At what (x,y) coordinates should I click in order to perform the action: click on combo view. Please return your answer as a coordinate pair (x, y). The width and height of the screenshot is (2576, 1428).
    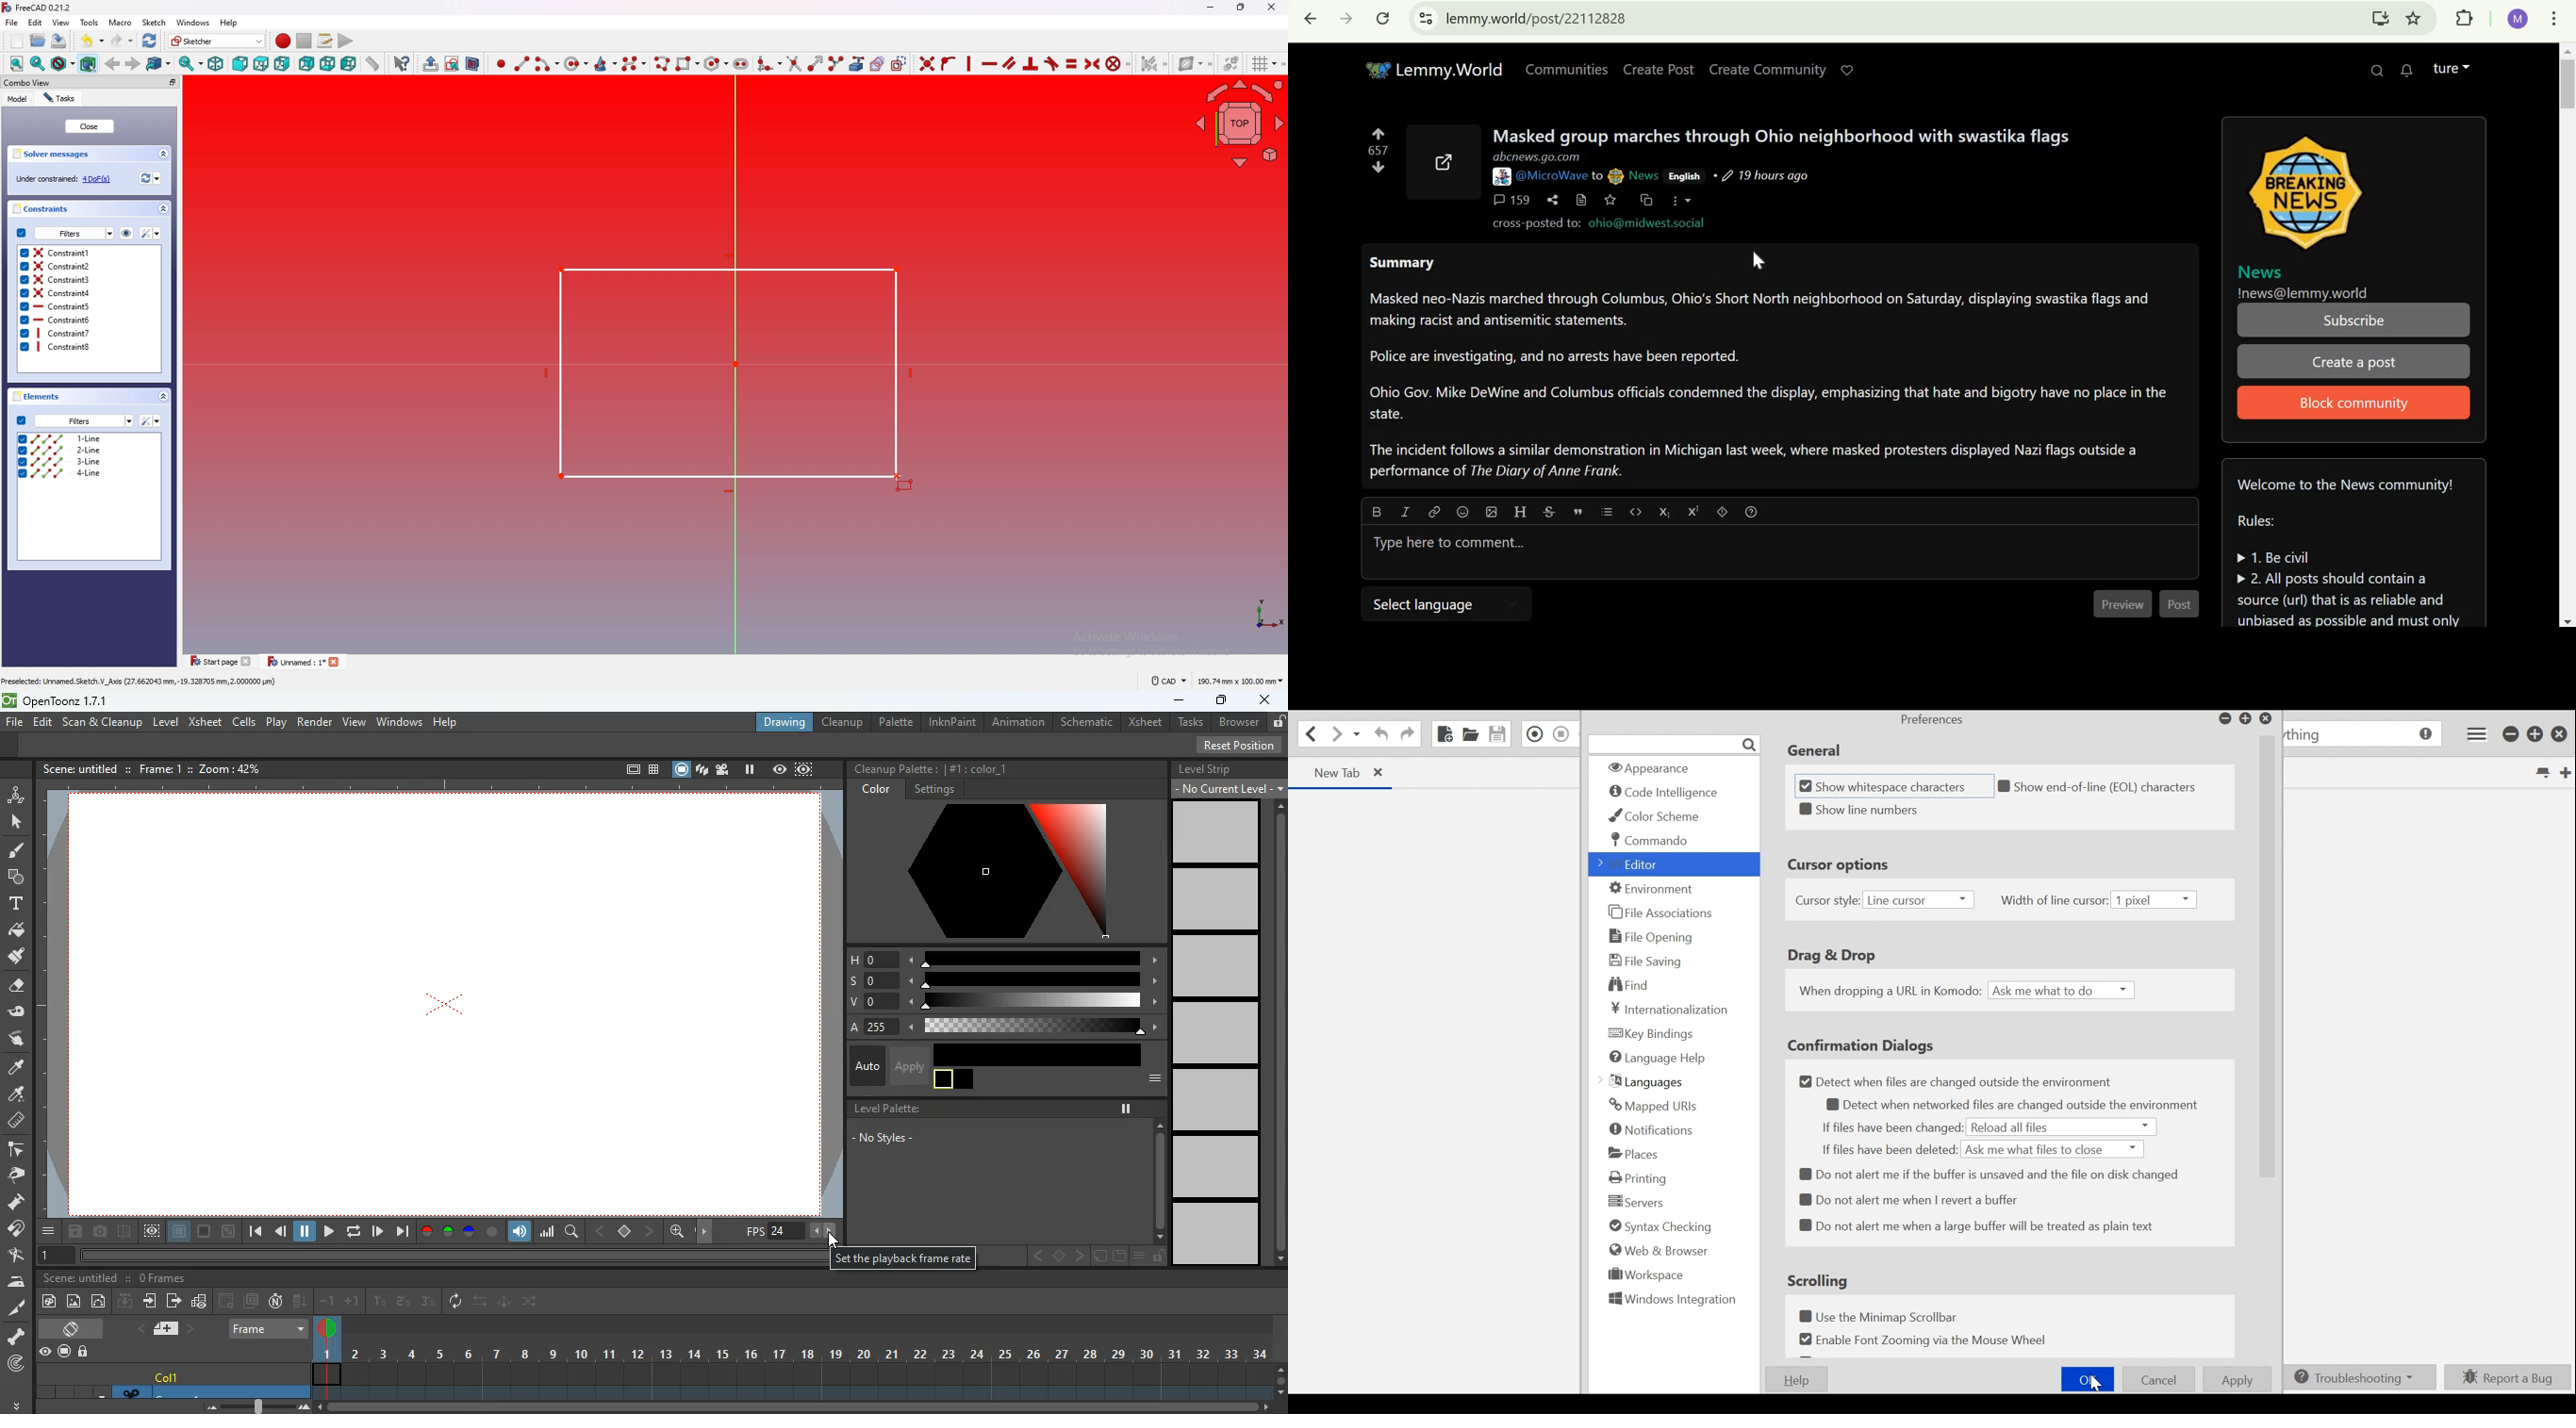
    Looking at the image, I should click on (26, 82).